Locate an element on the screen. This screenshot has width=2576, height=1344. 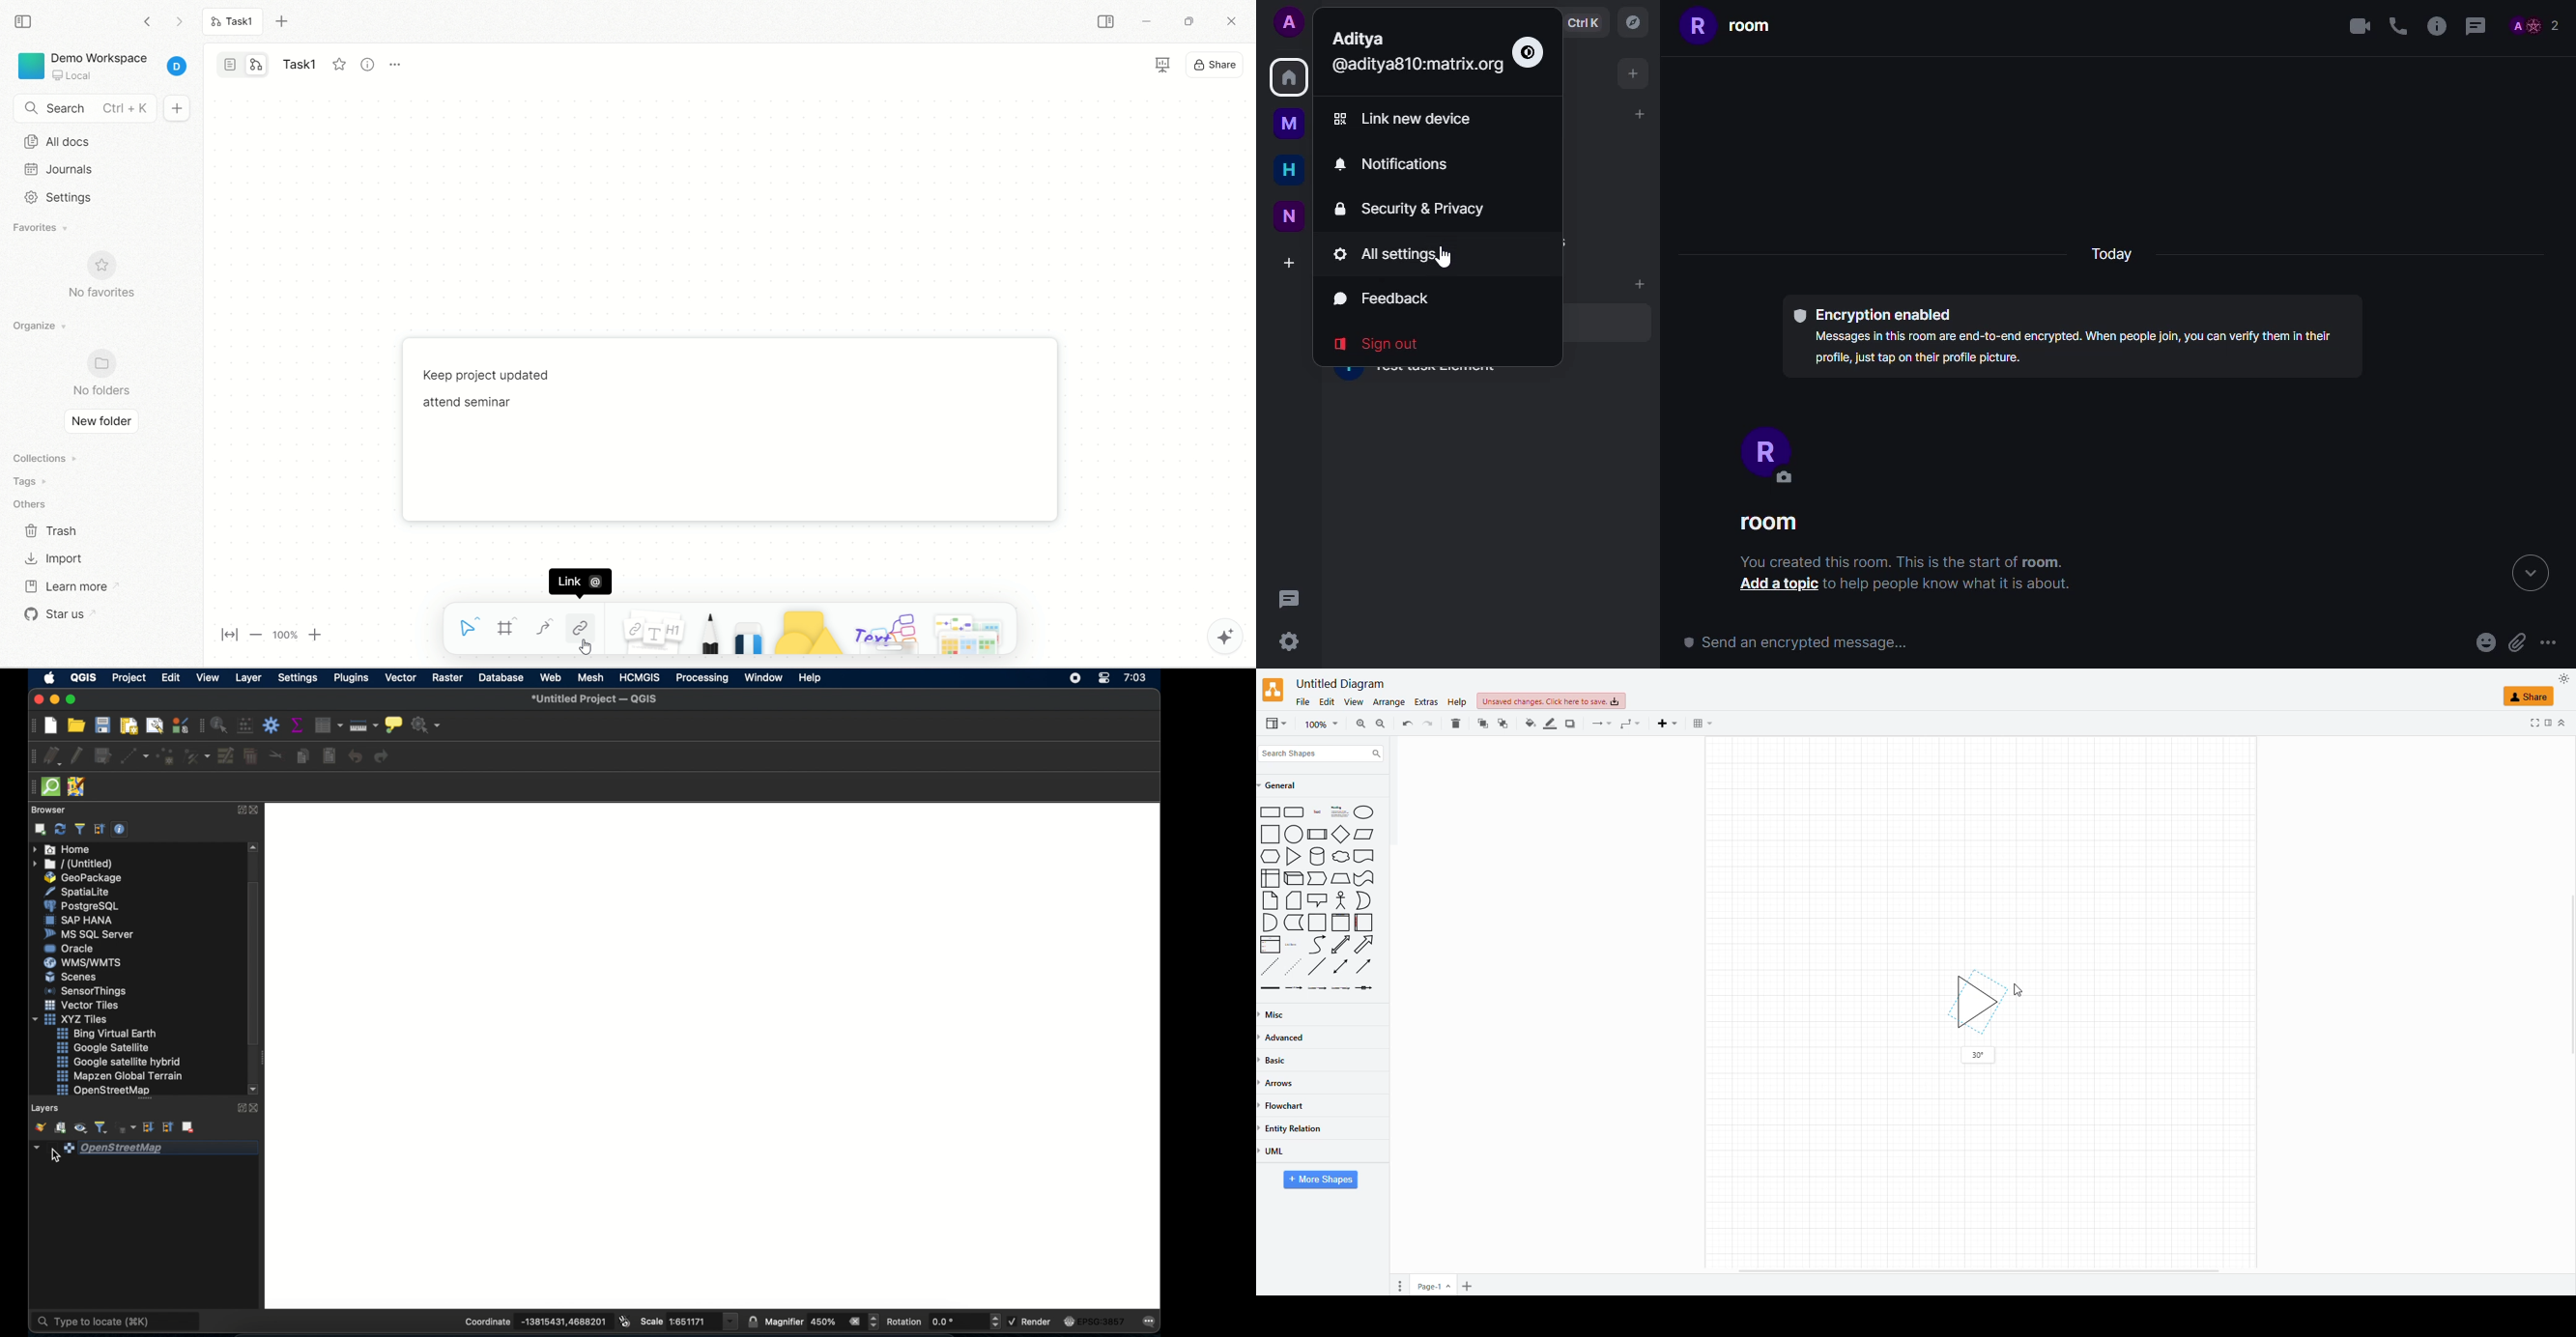
close is located at coordinates (1229, 20).